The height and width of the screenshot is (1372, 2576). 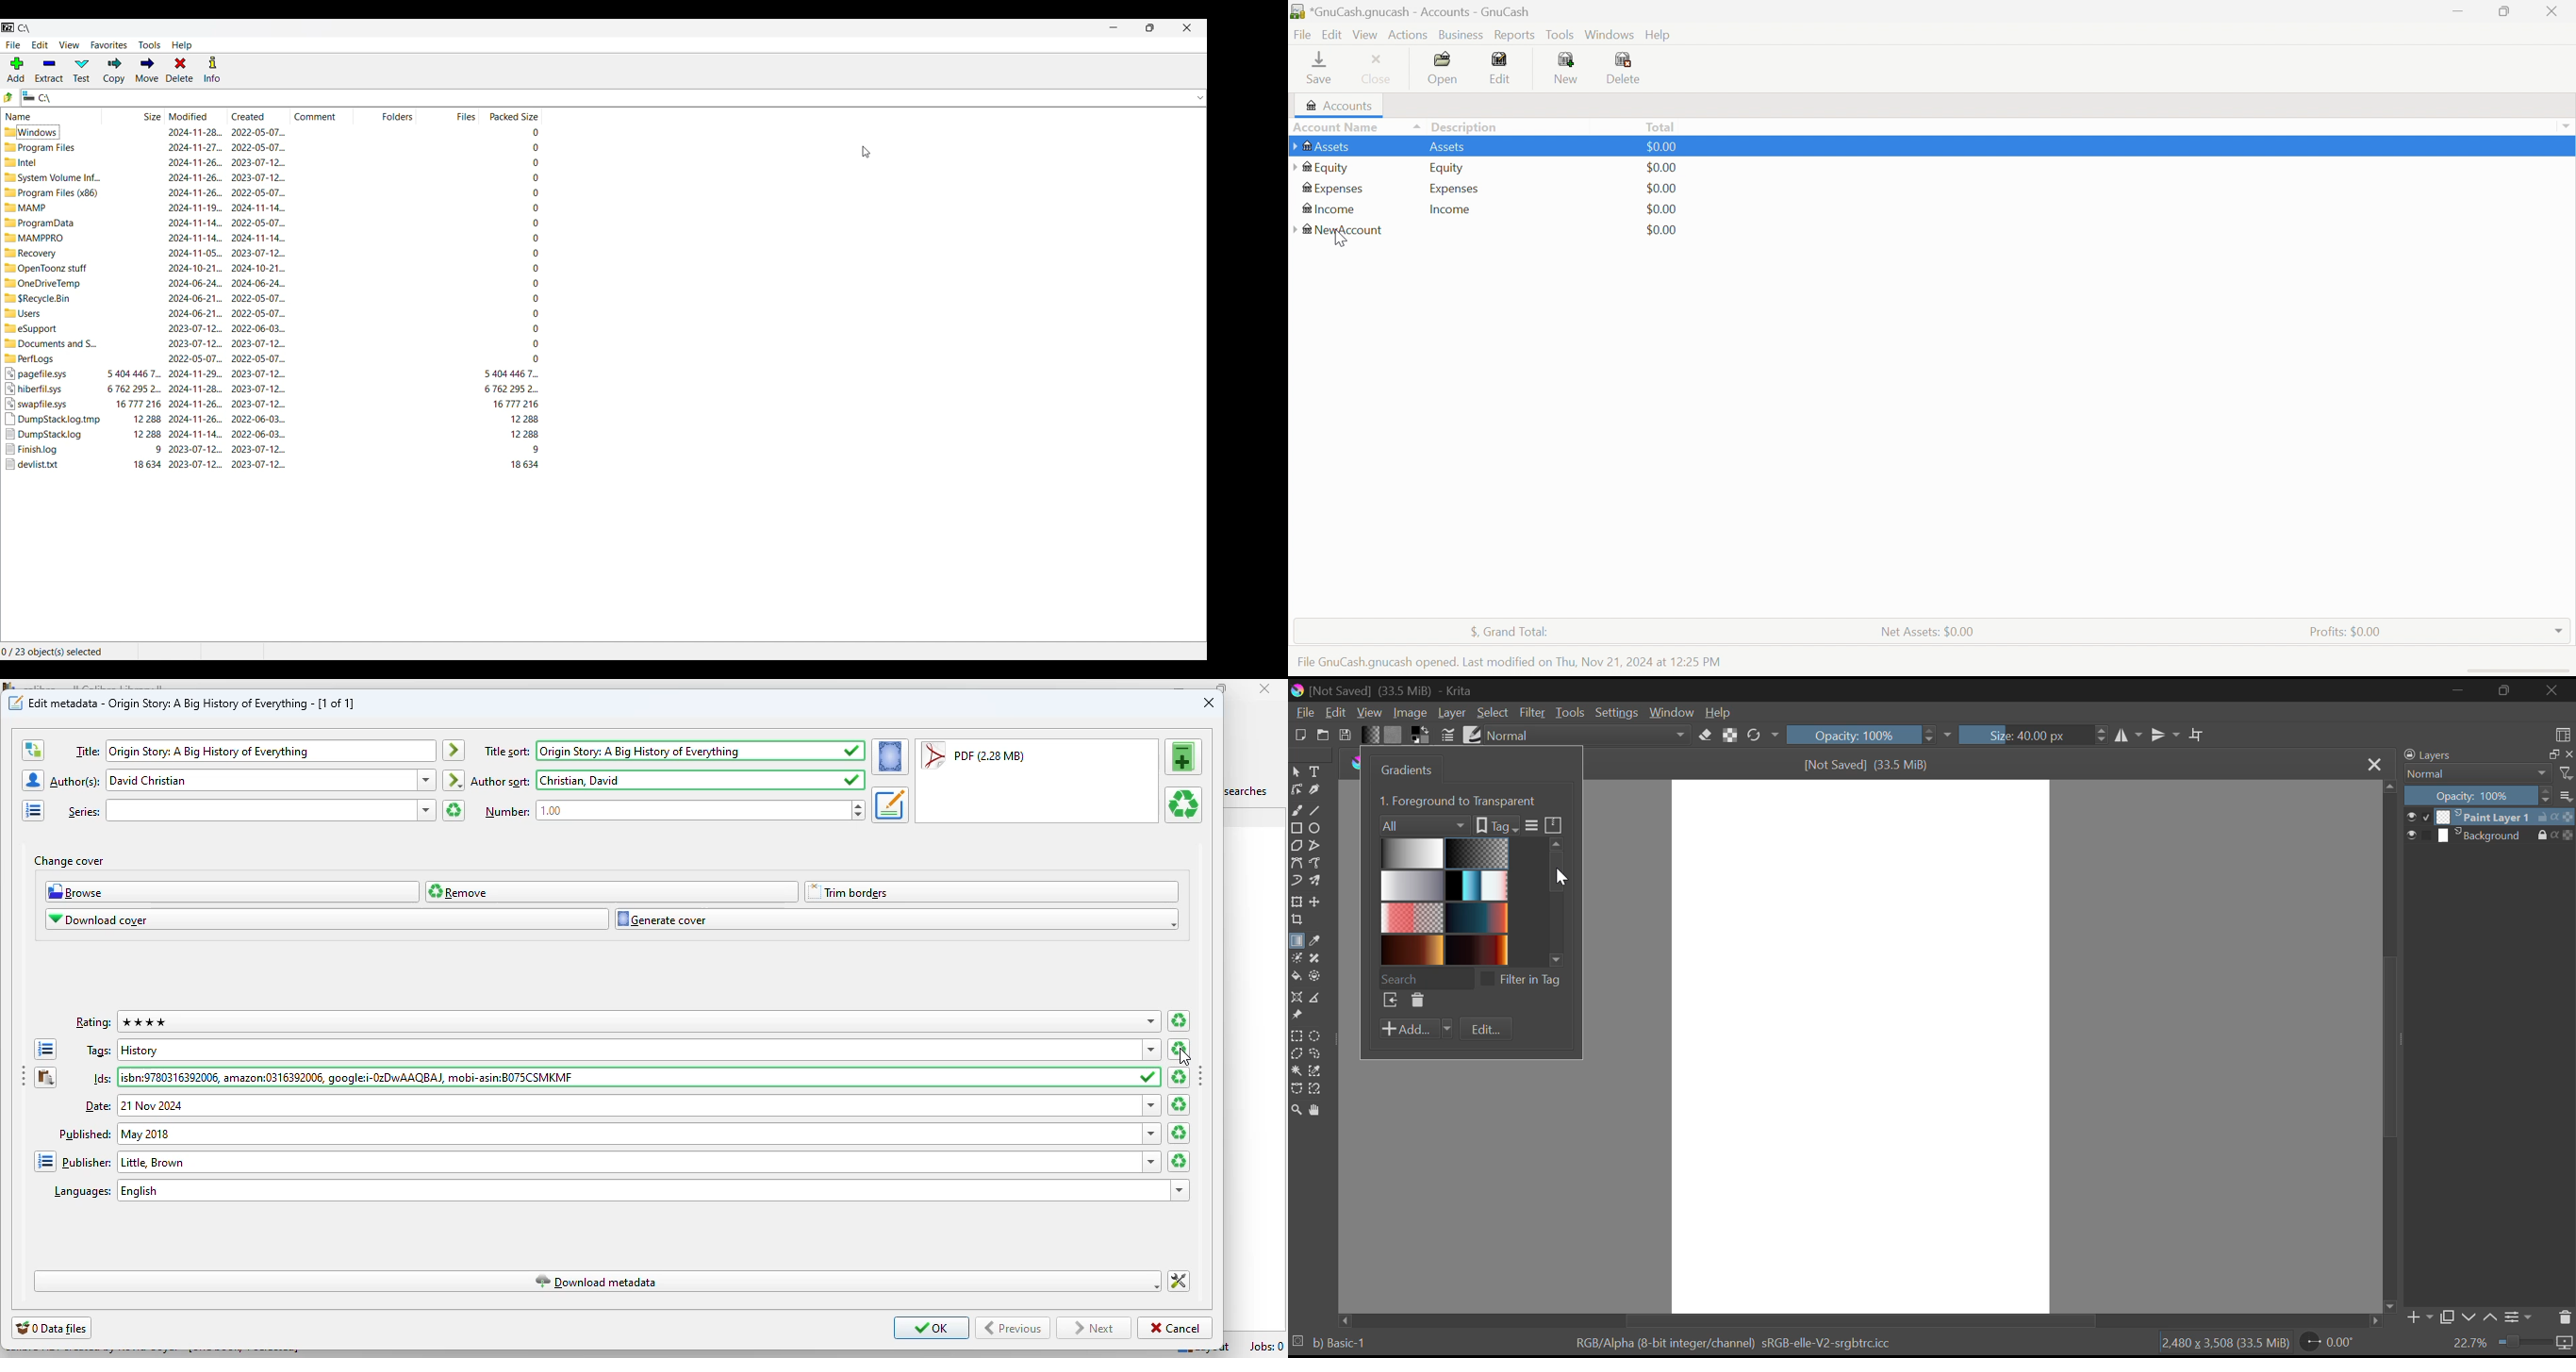 I want to click on dropdown, so click(x=1151, y=1022).